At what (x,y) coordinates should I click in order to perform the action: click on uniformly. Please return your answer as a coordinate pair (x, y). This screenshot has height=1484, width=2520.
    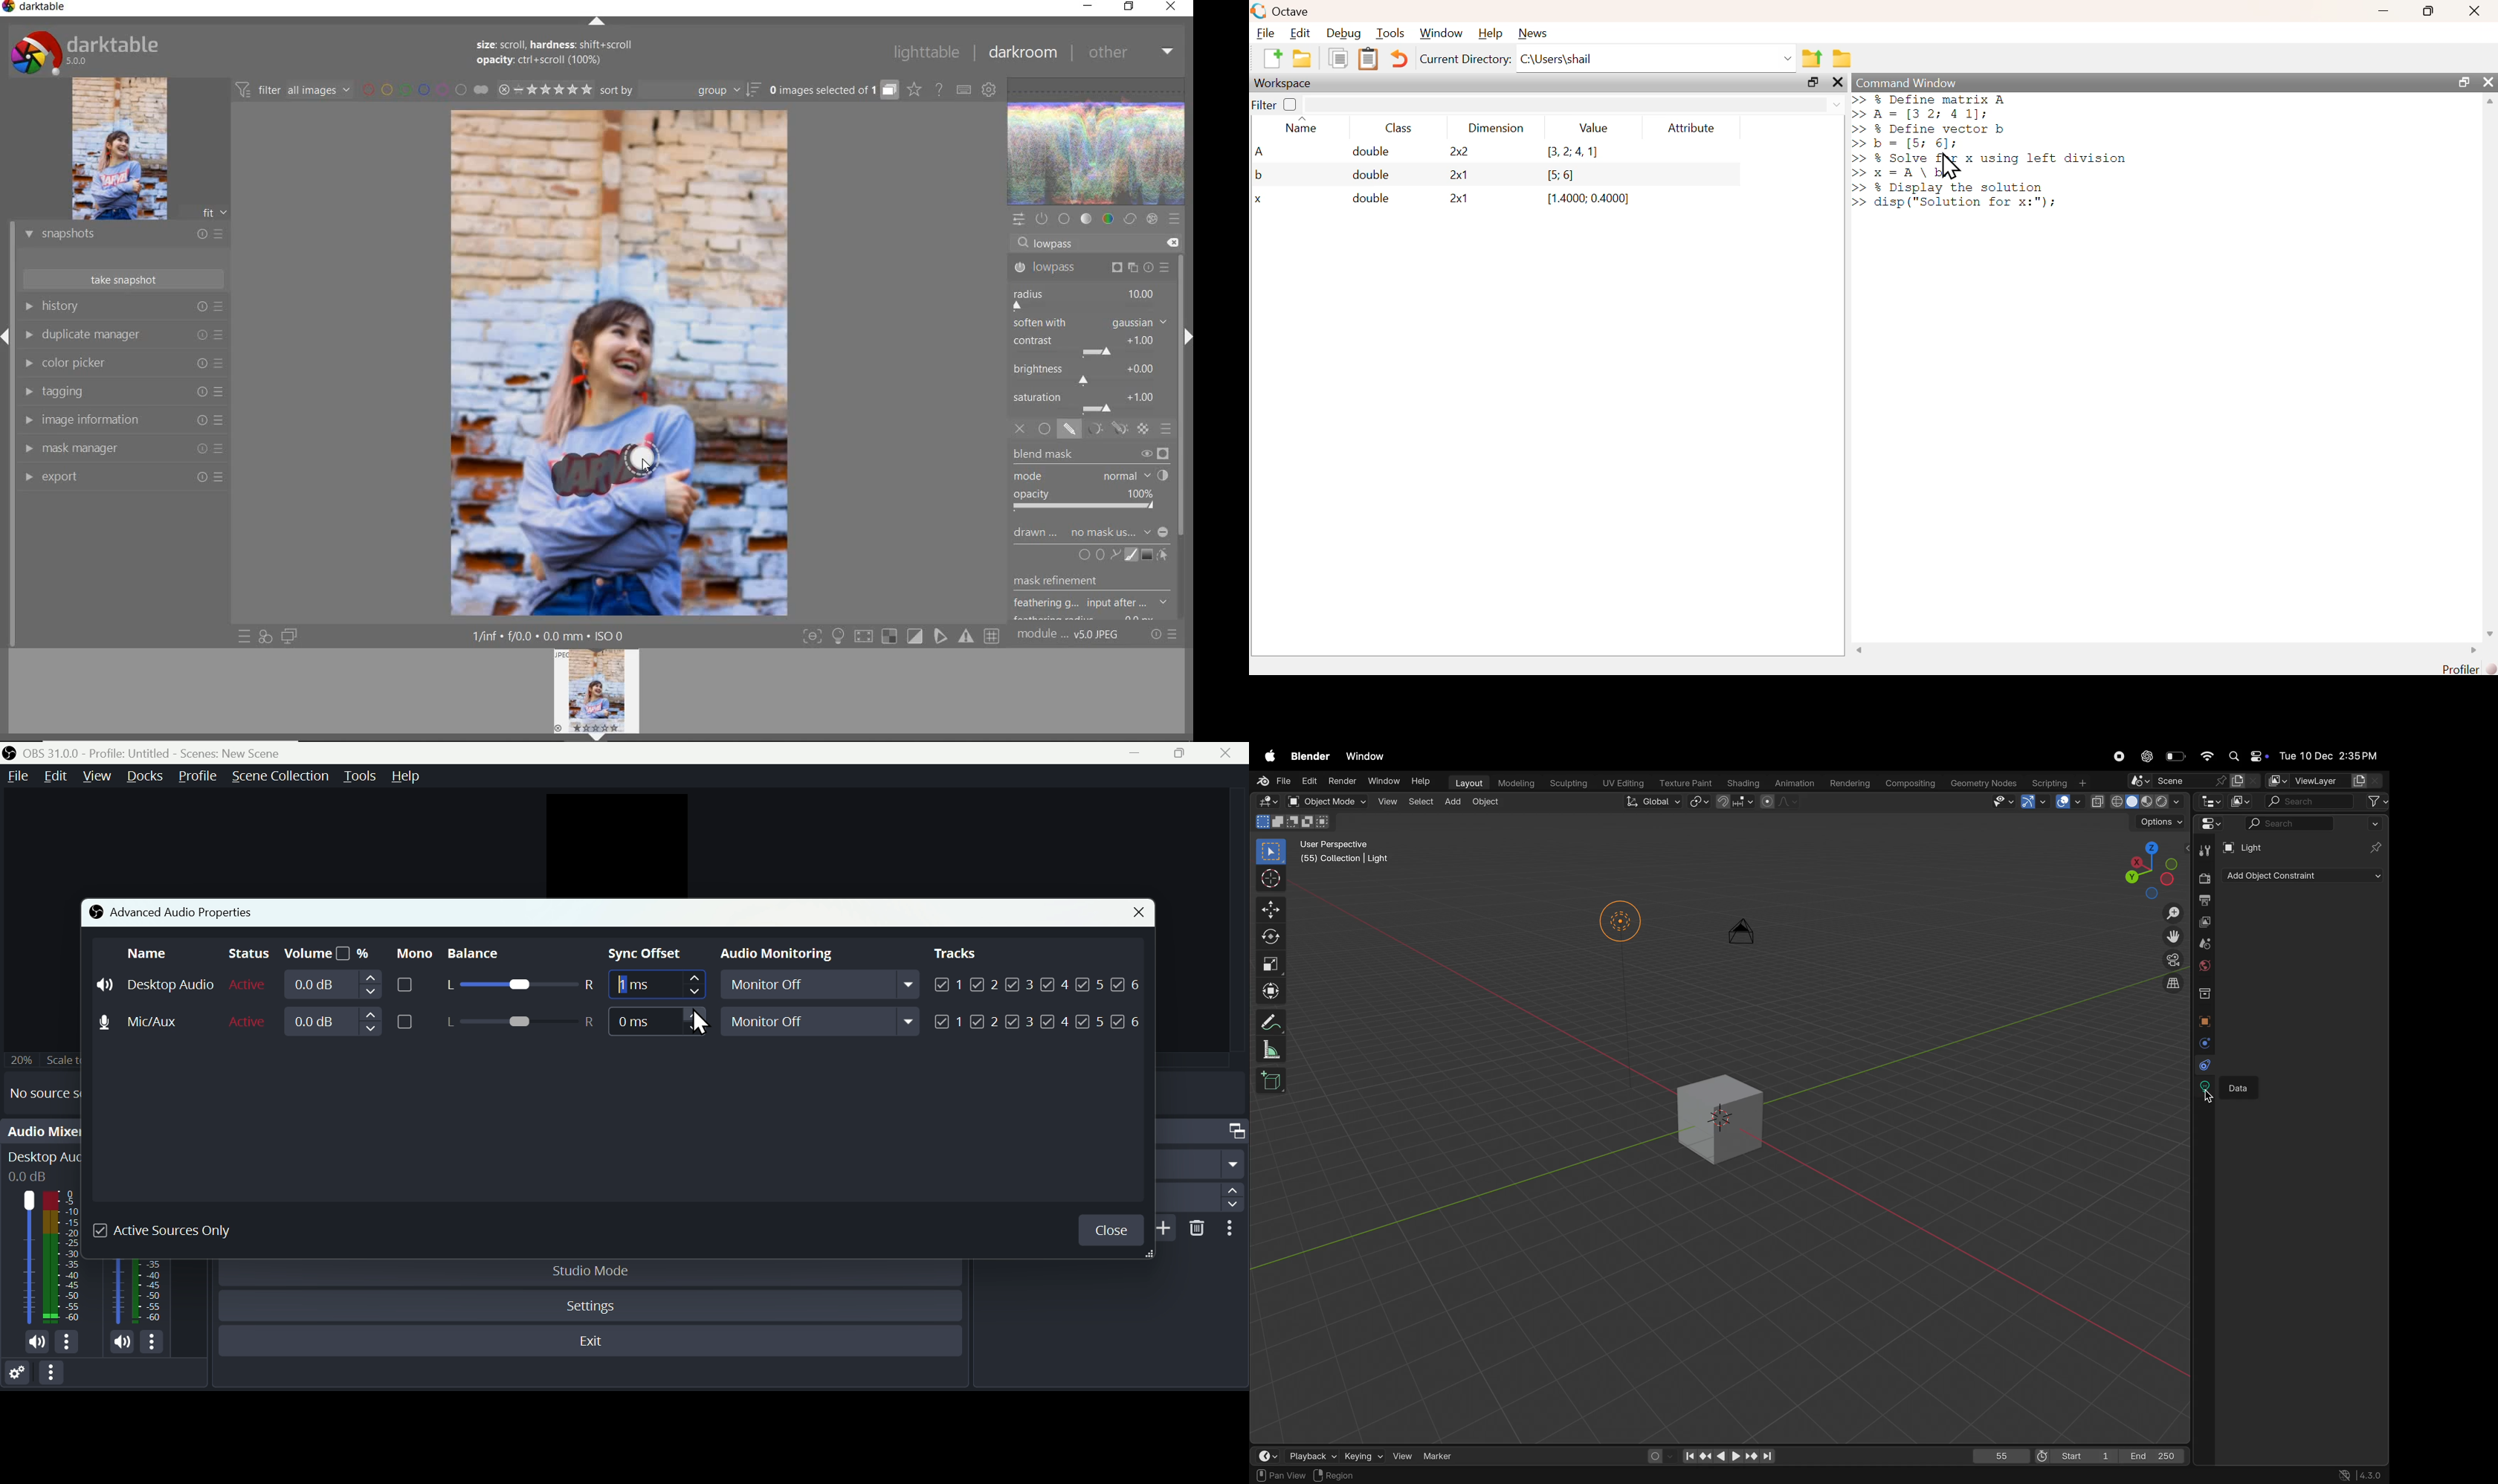
    Looking at the image, I should click on (1045, 429).